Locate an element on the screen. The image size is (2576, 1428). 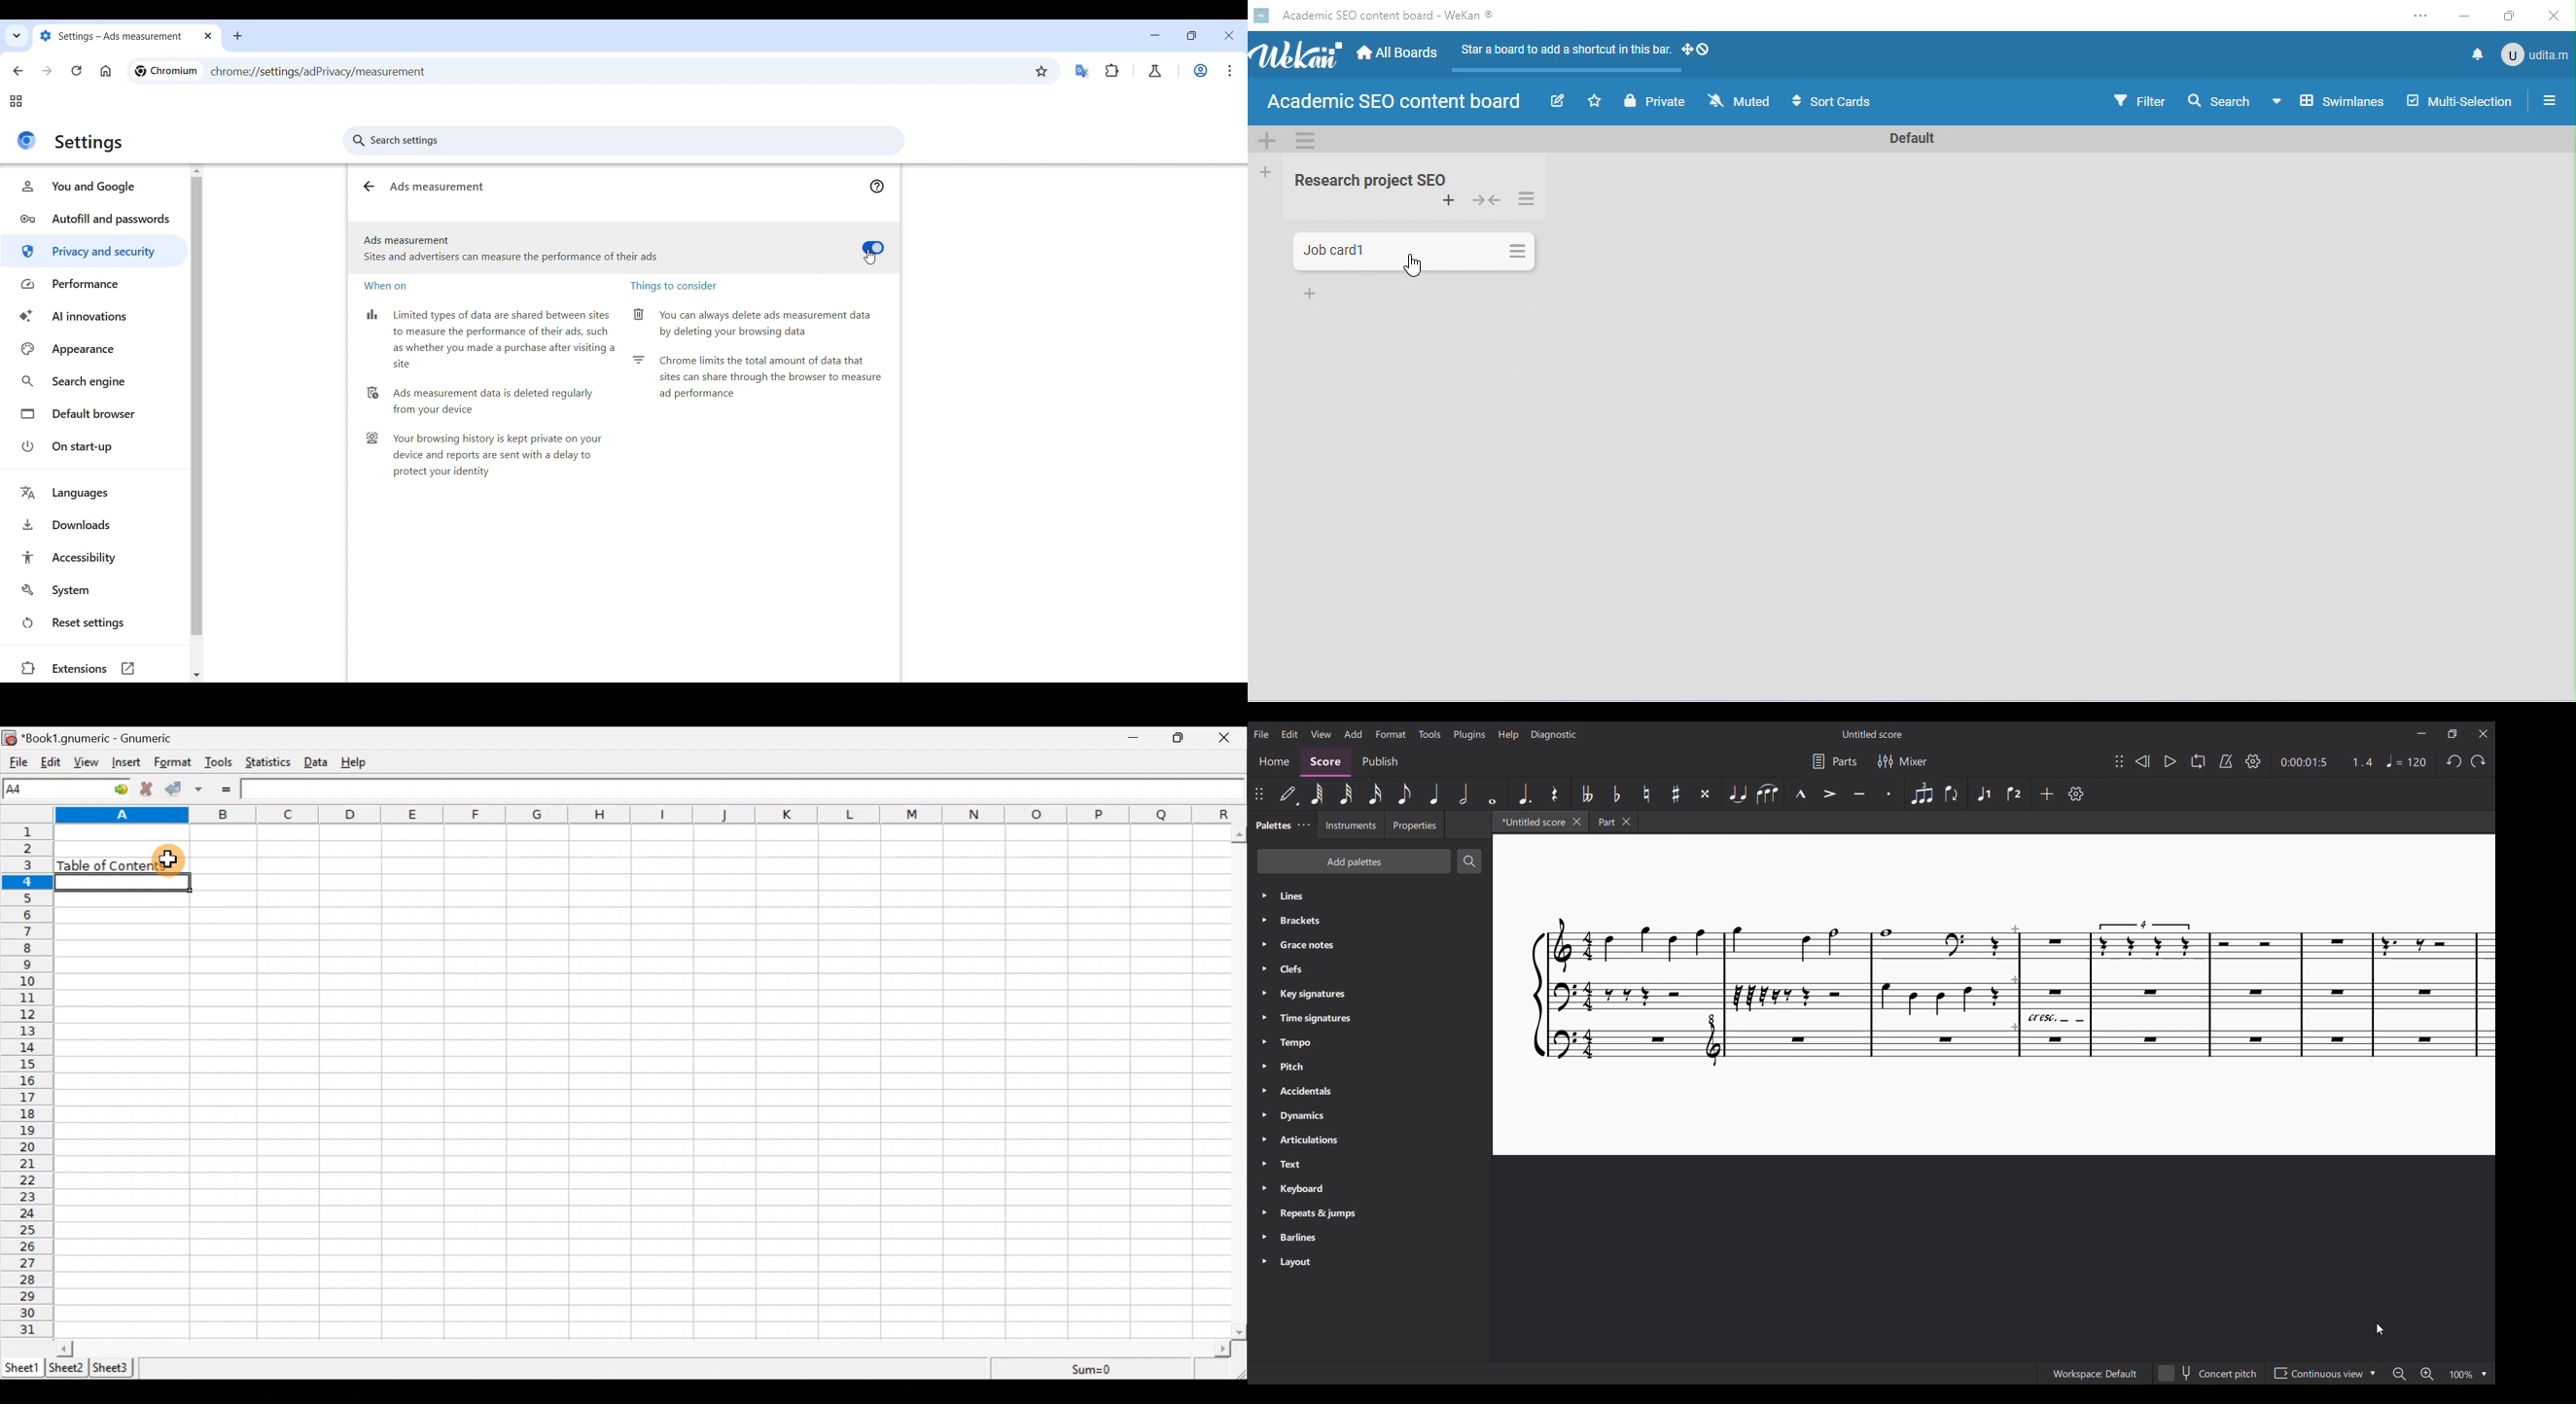
add card to bottom is located at coordinates (1313, 294).